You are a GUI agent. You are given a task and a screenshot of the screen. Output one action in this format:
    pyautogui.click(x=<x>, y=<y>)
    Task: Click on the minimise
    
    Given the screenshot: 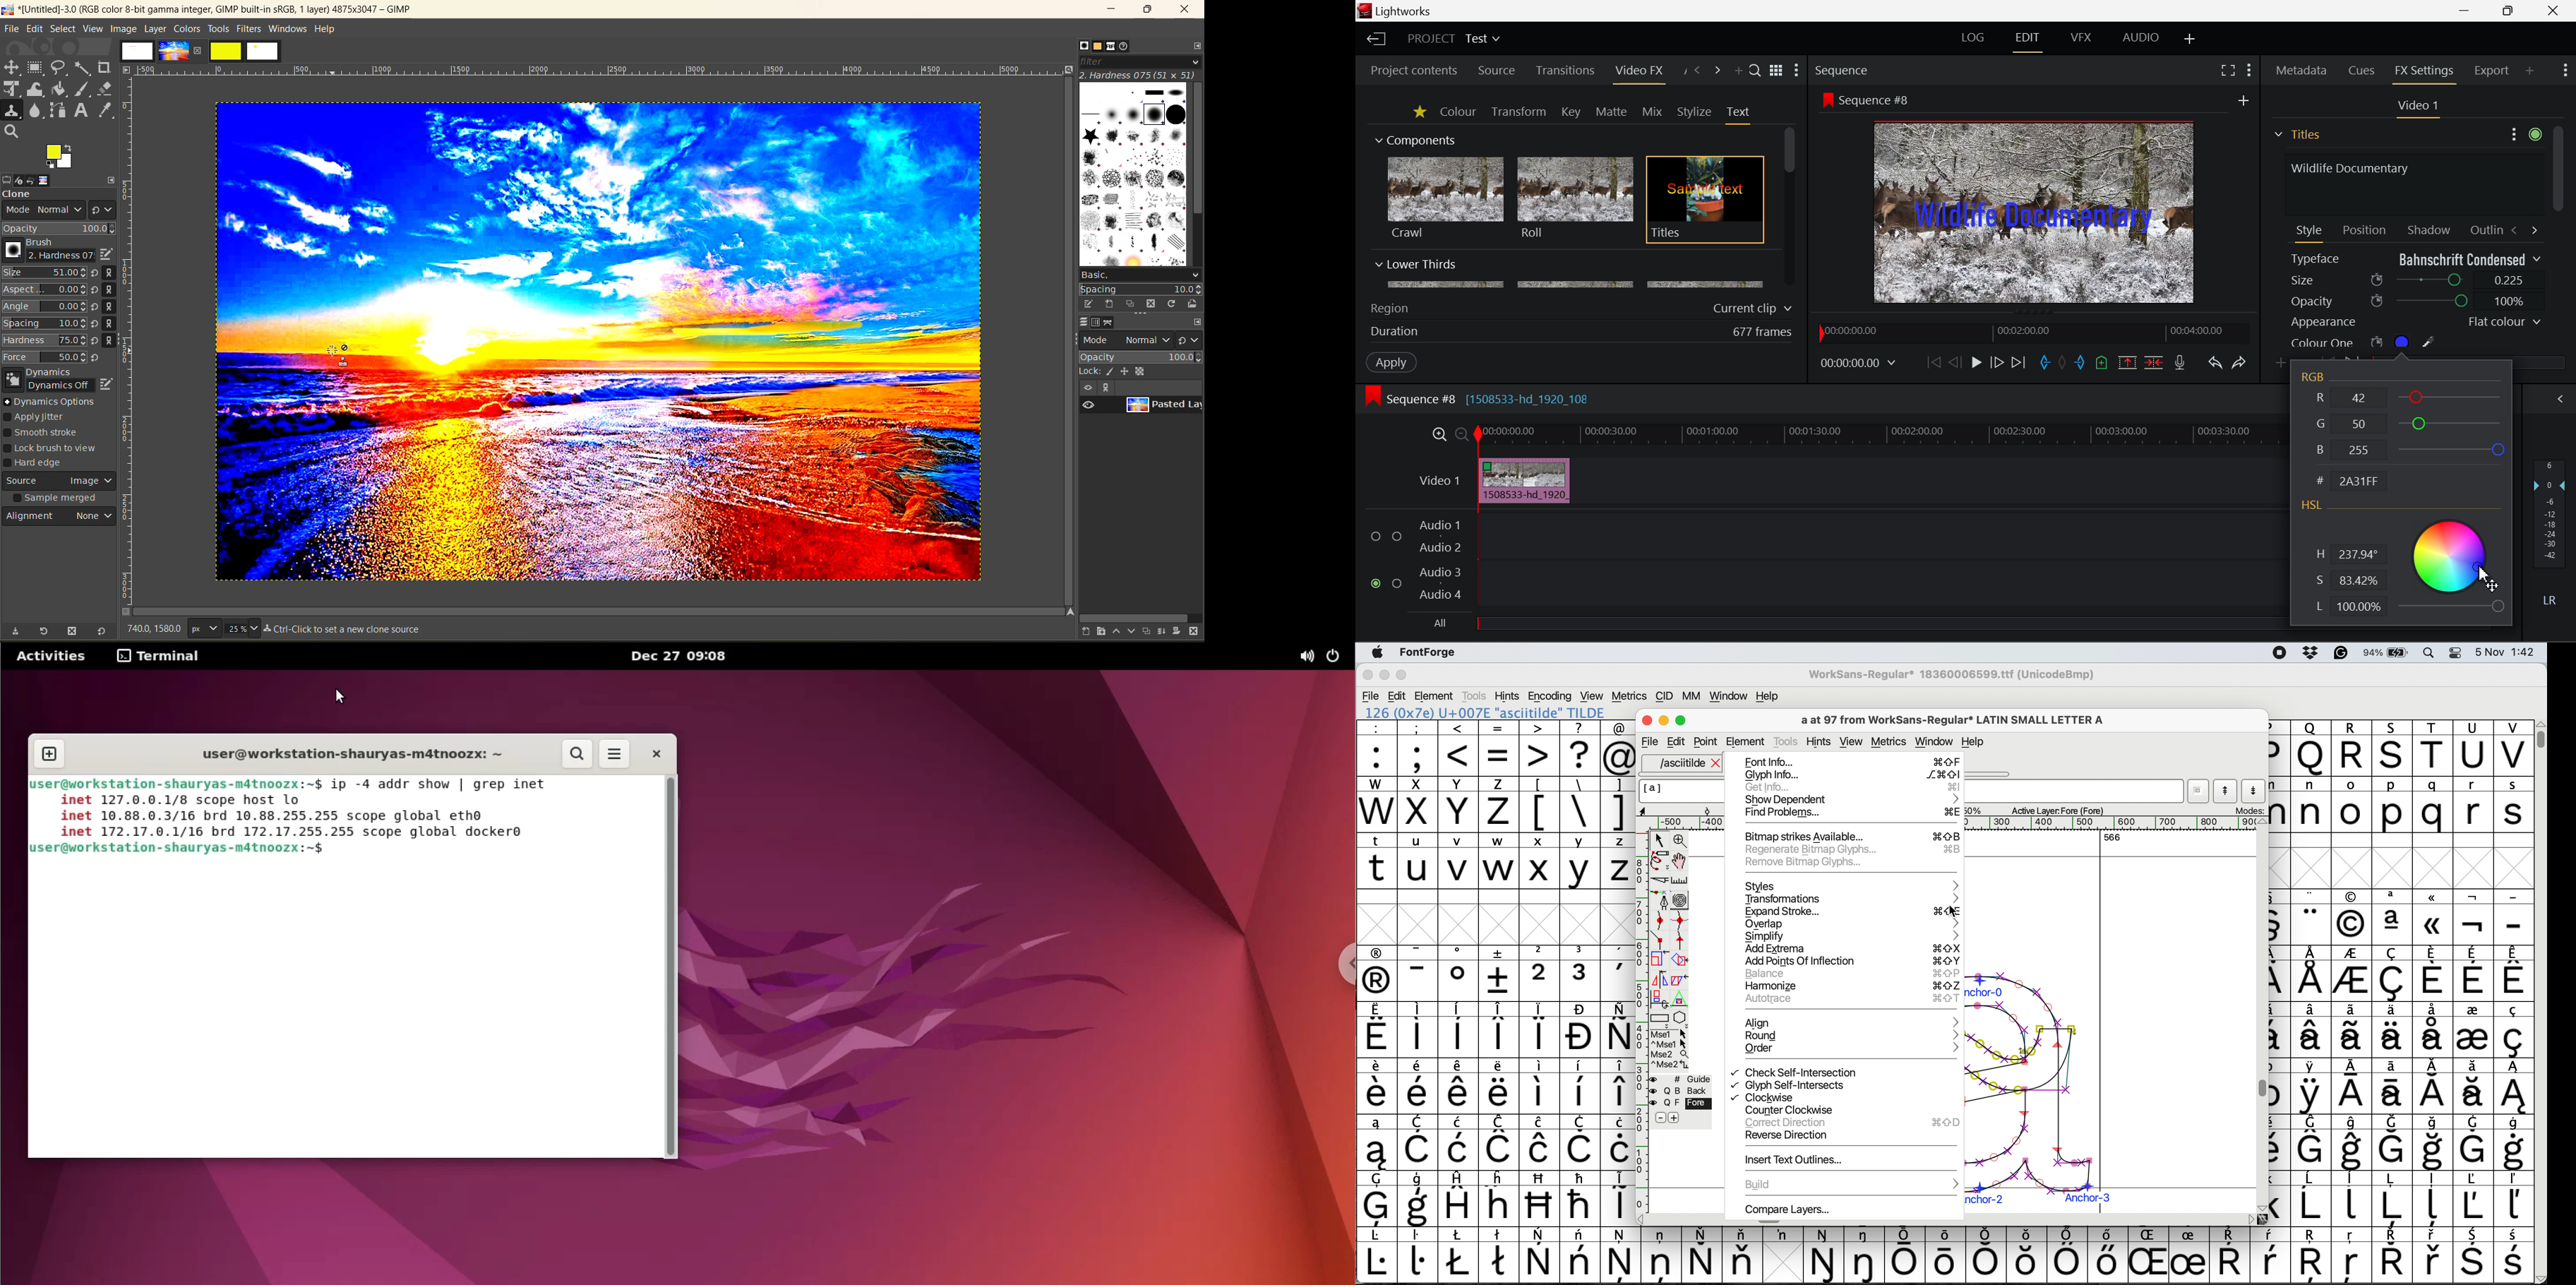 What is the action you would take?
    pyautogui.click(x=1383, y=676)
    